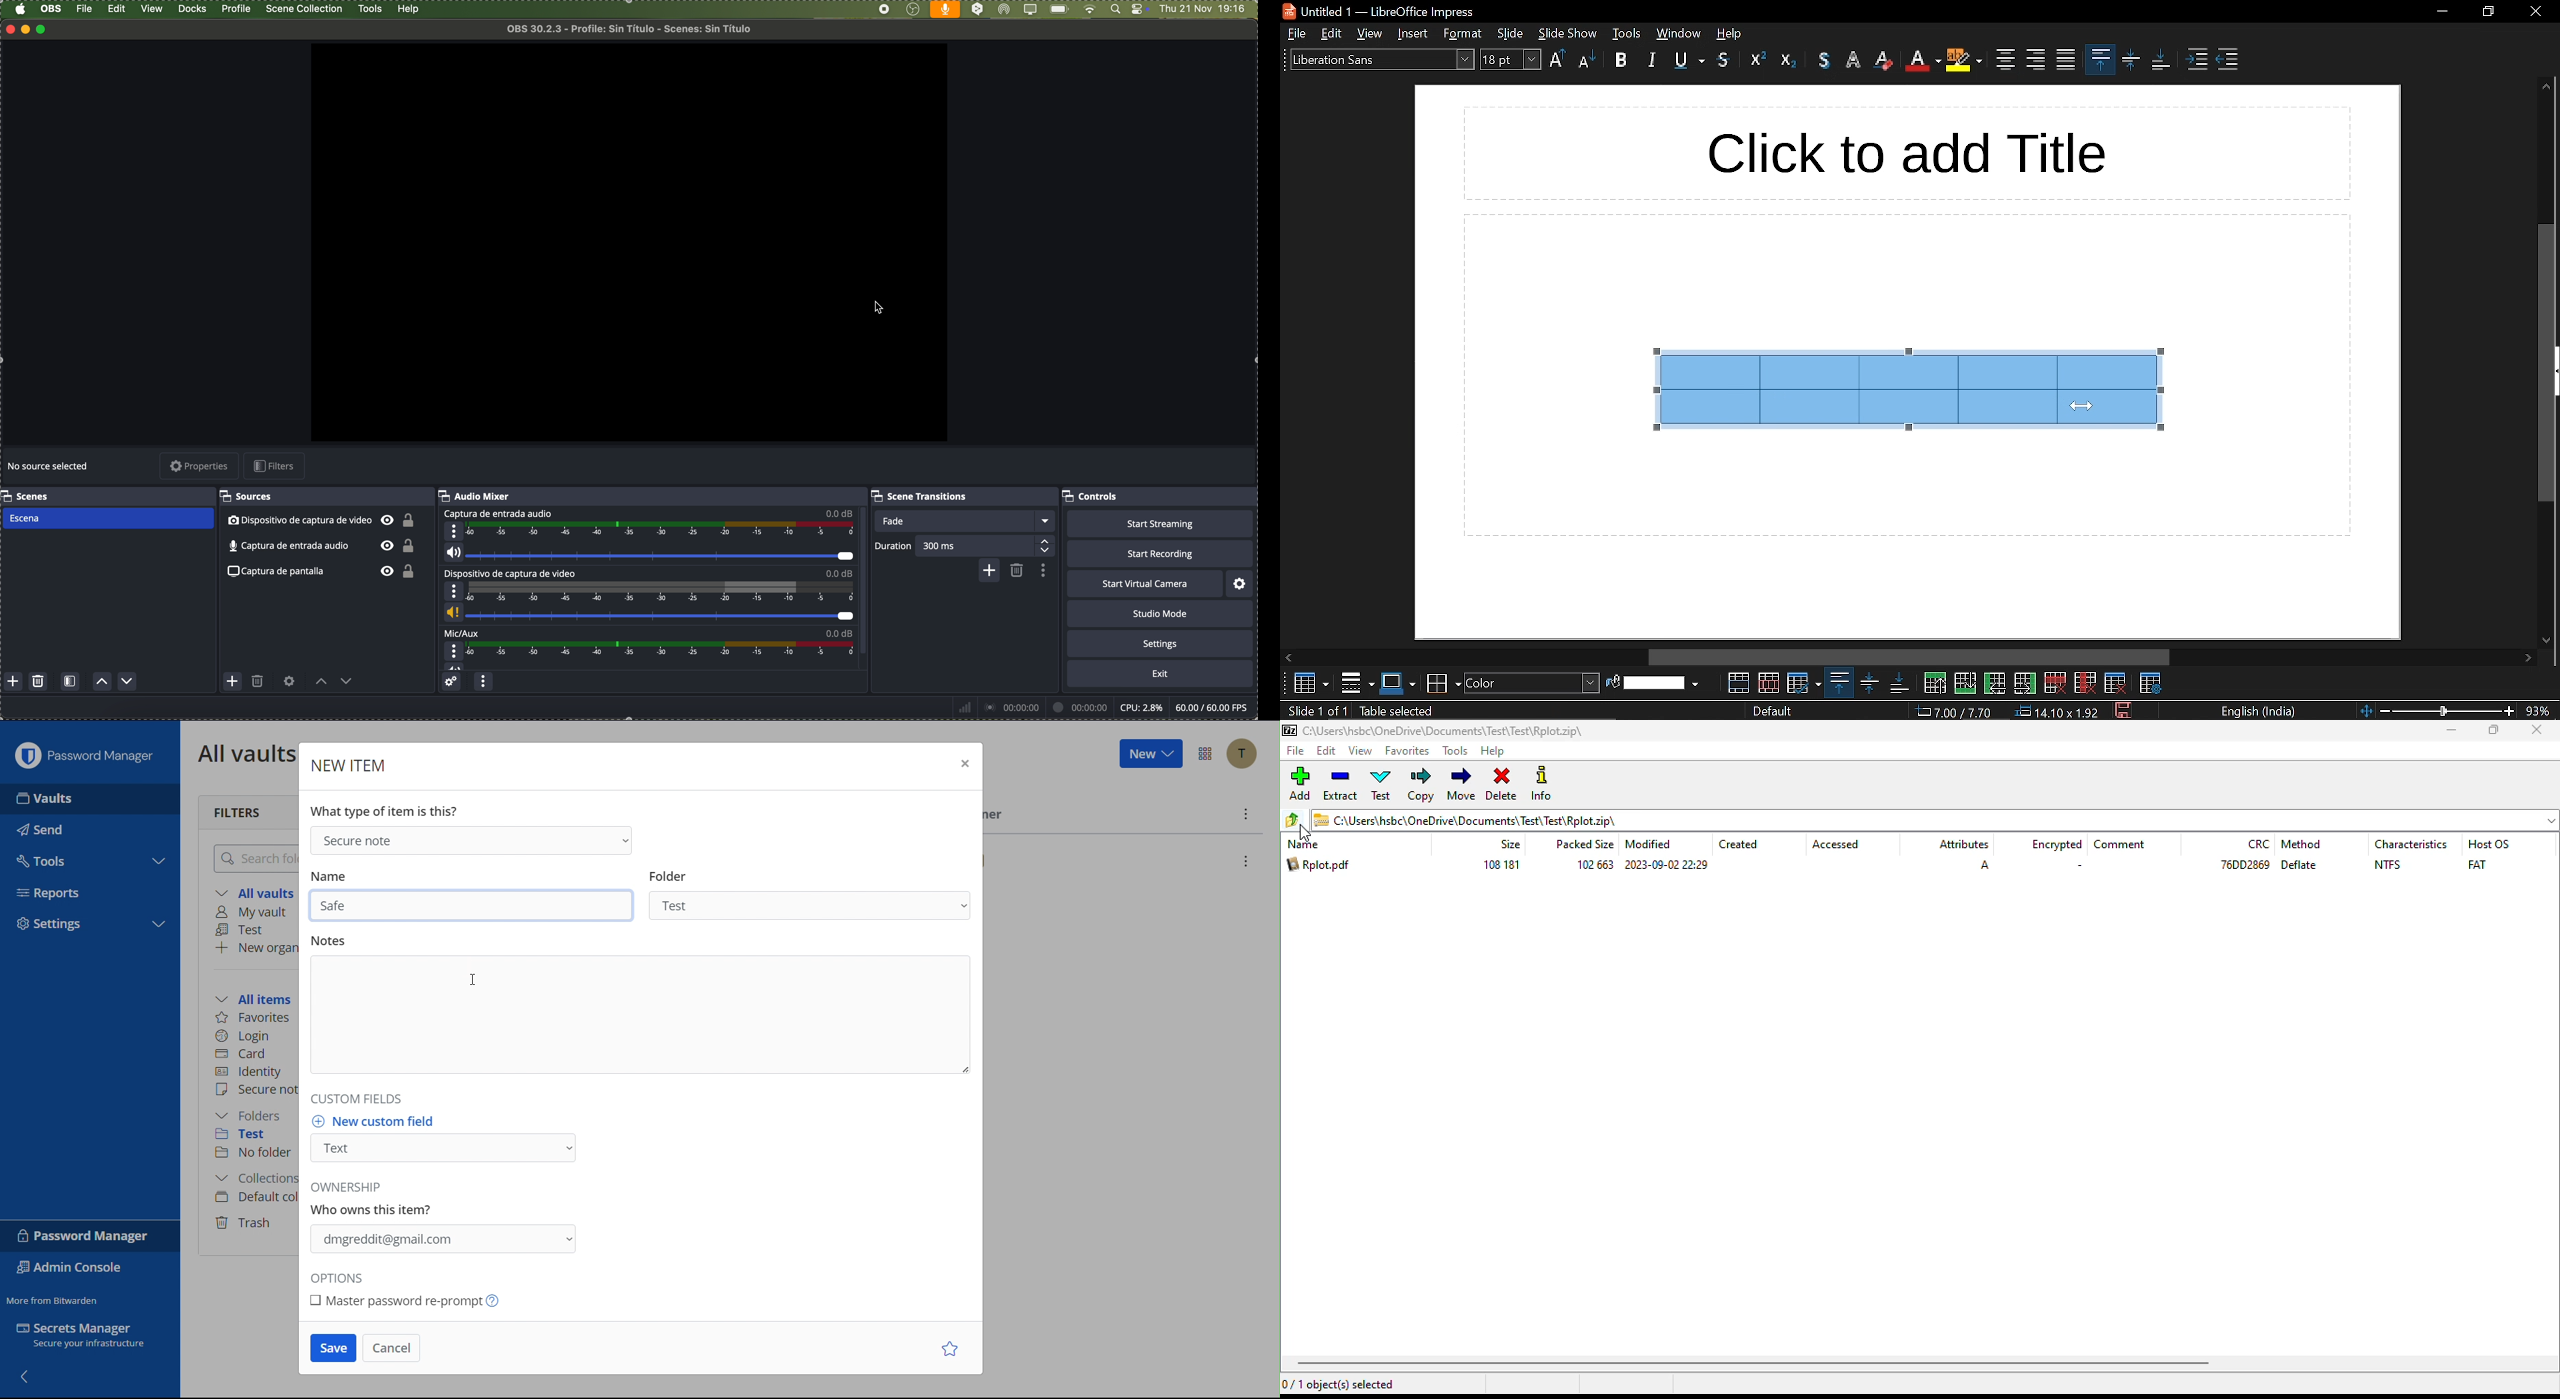 The width and height of the screenshot is (2576, 1400). I want to click on click to add title, so click(1906, 153).